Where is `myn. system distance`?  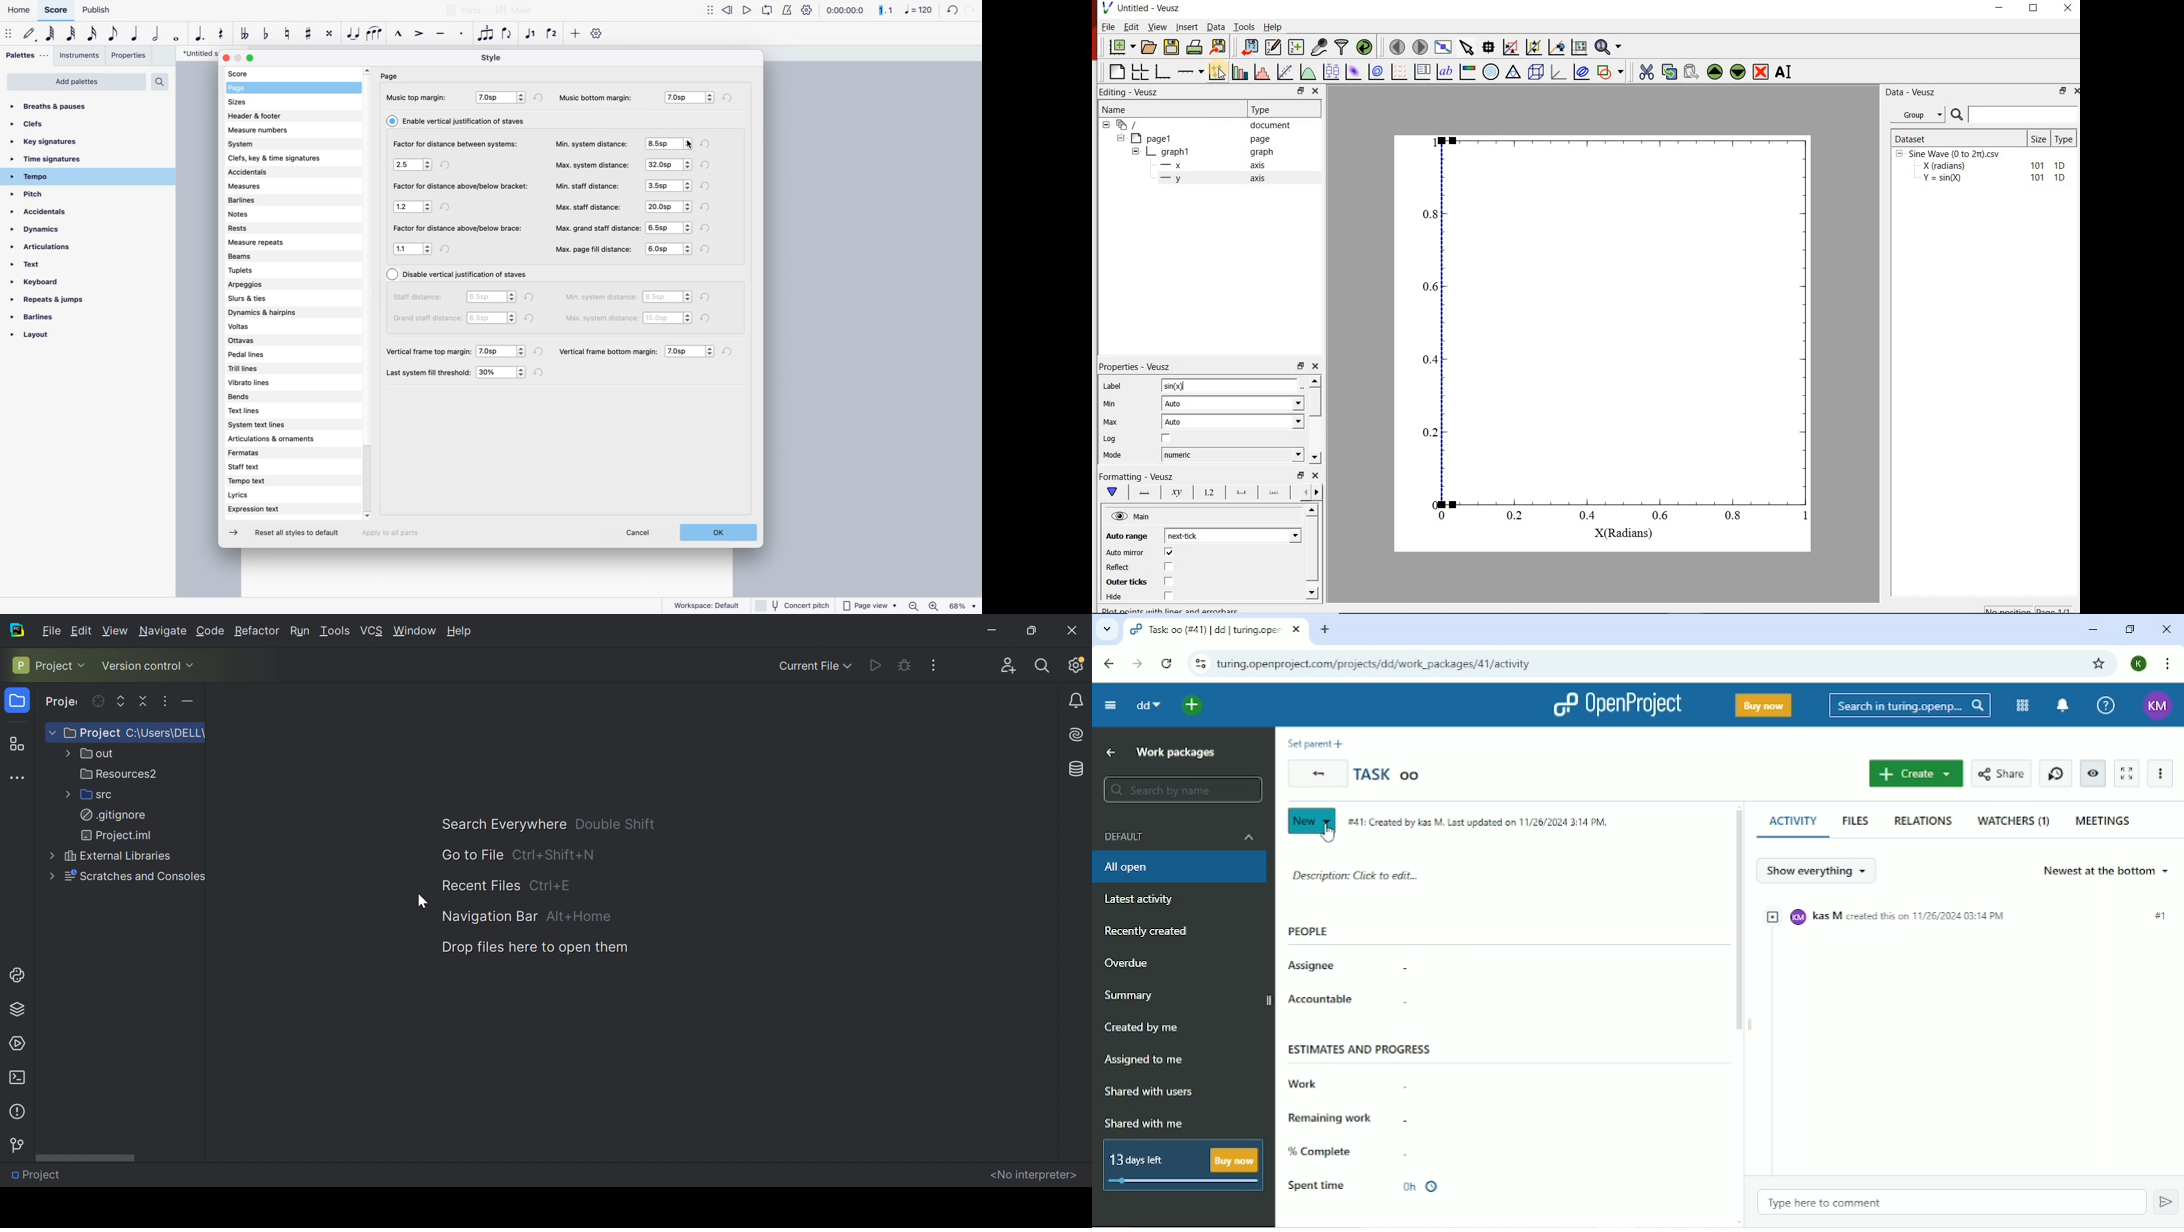 myn. system distance is located at coordinates (602, 298).